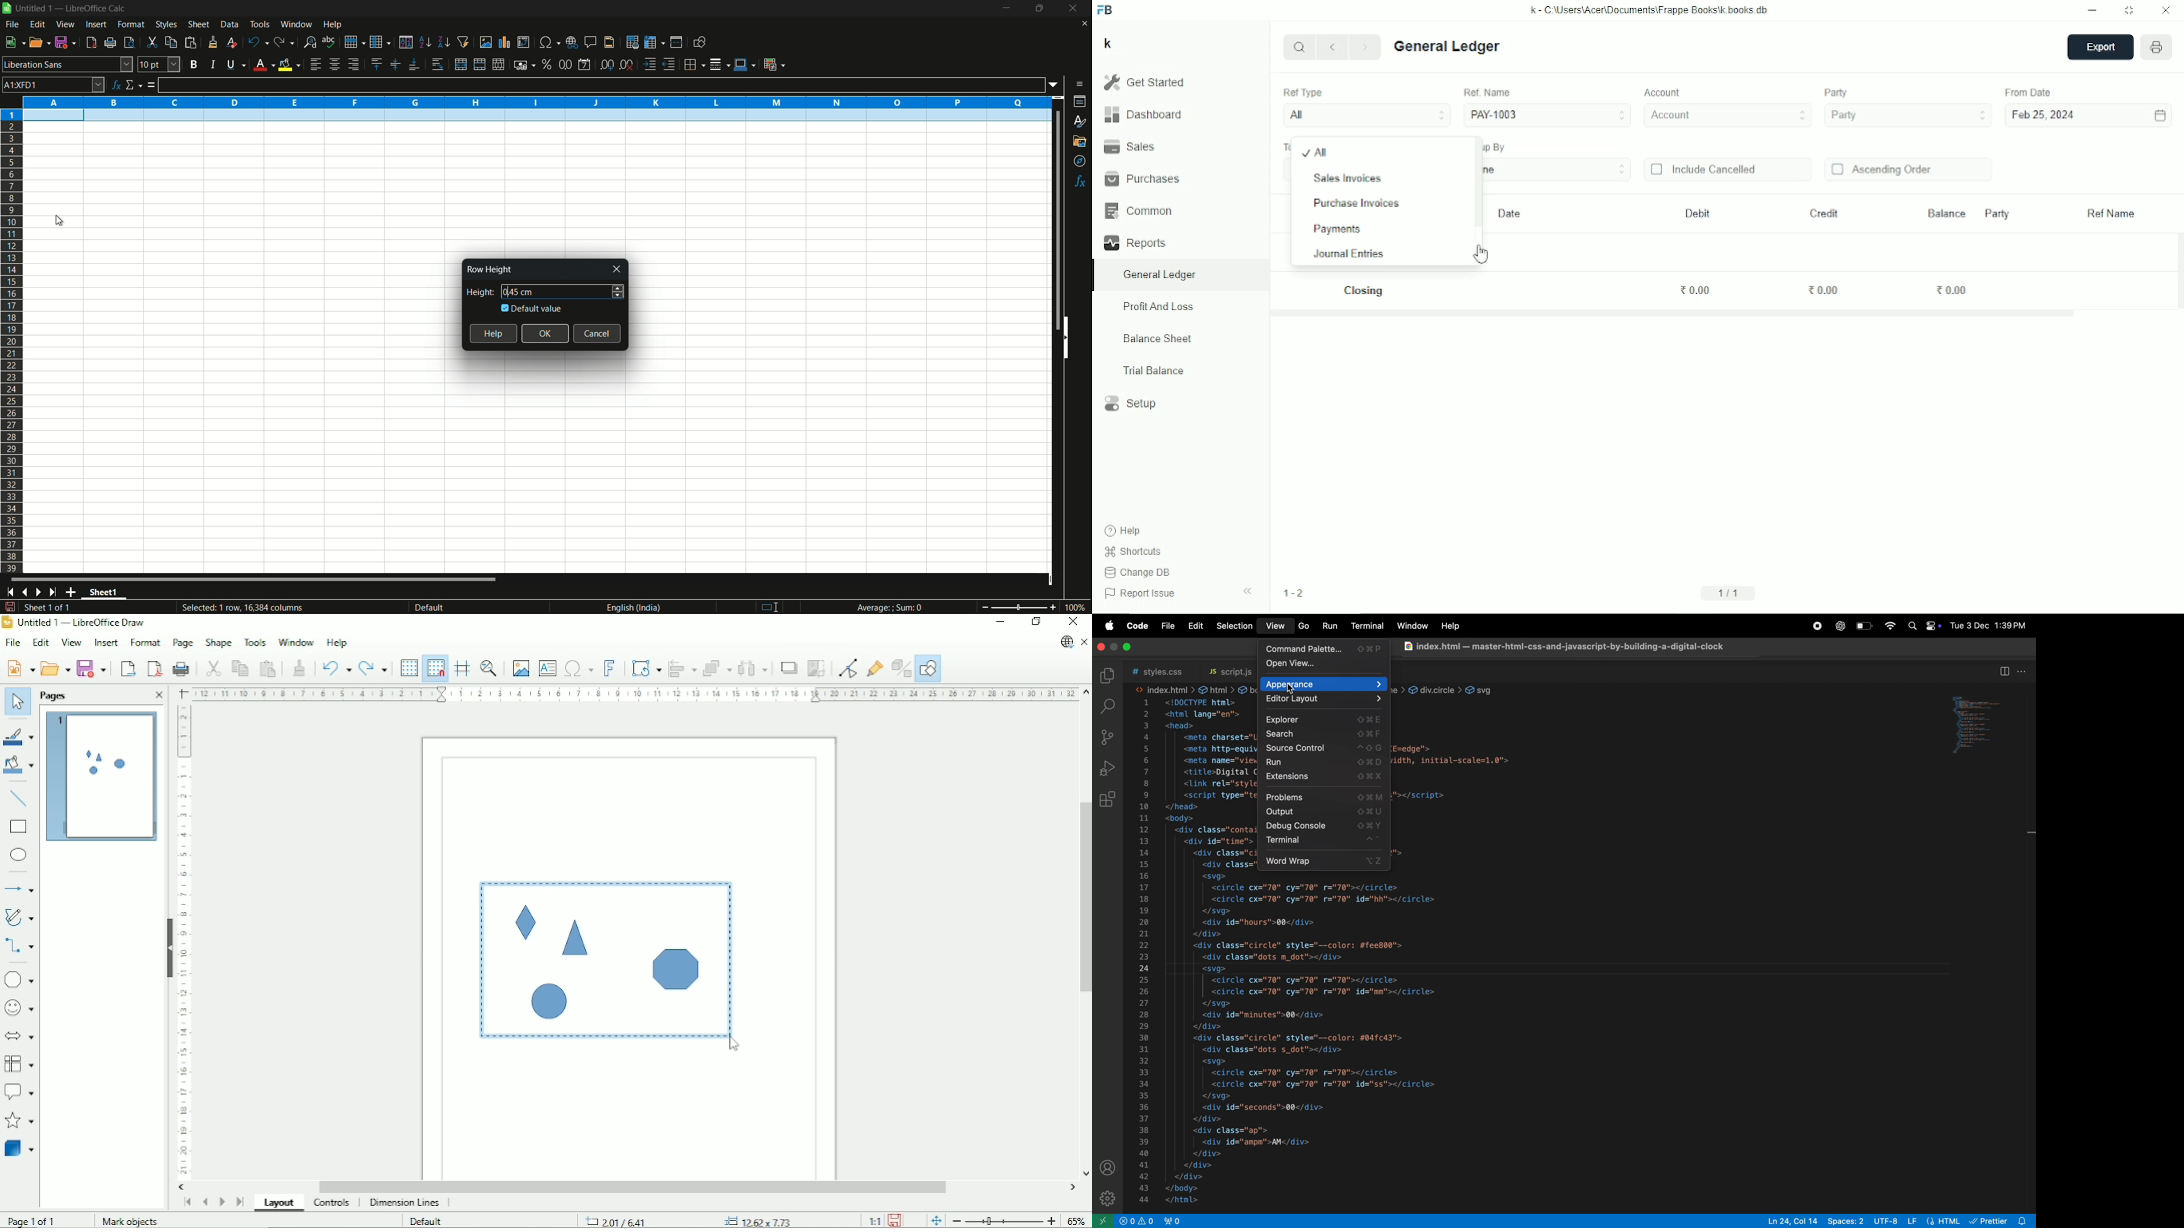 The height and width of the screenshot is (1232, 2184). I want to click on border style, so click(721, 63).